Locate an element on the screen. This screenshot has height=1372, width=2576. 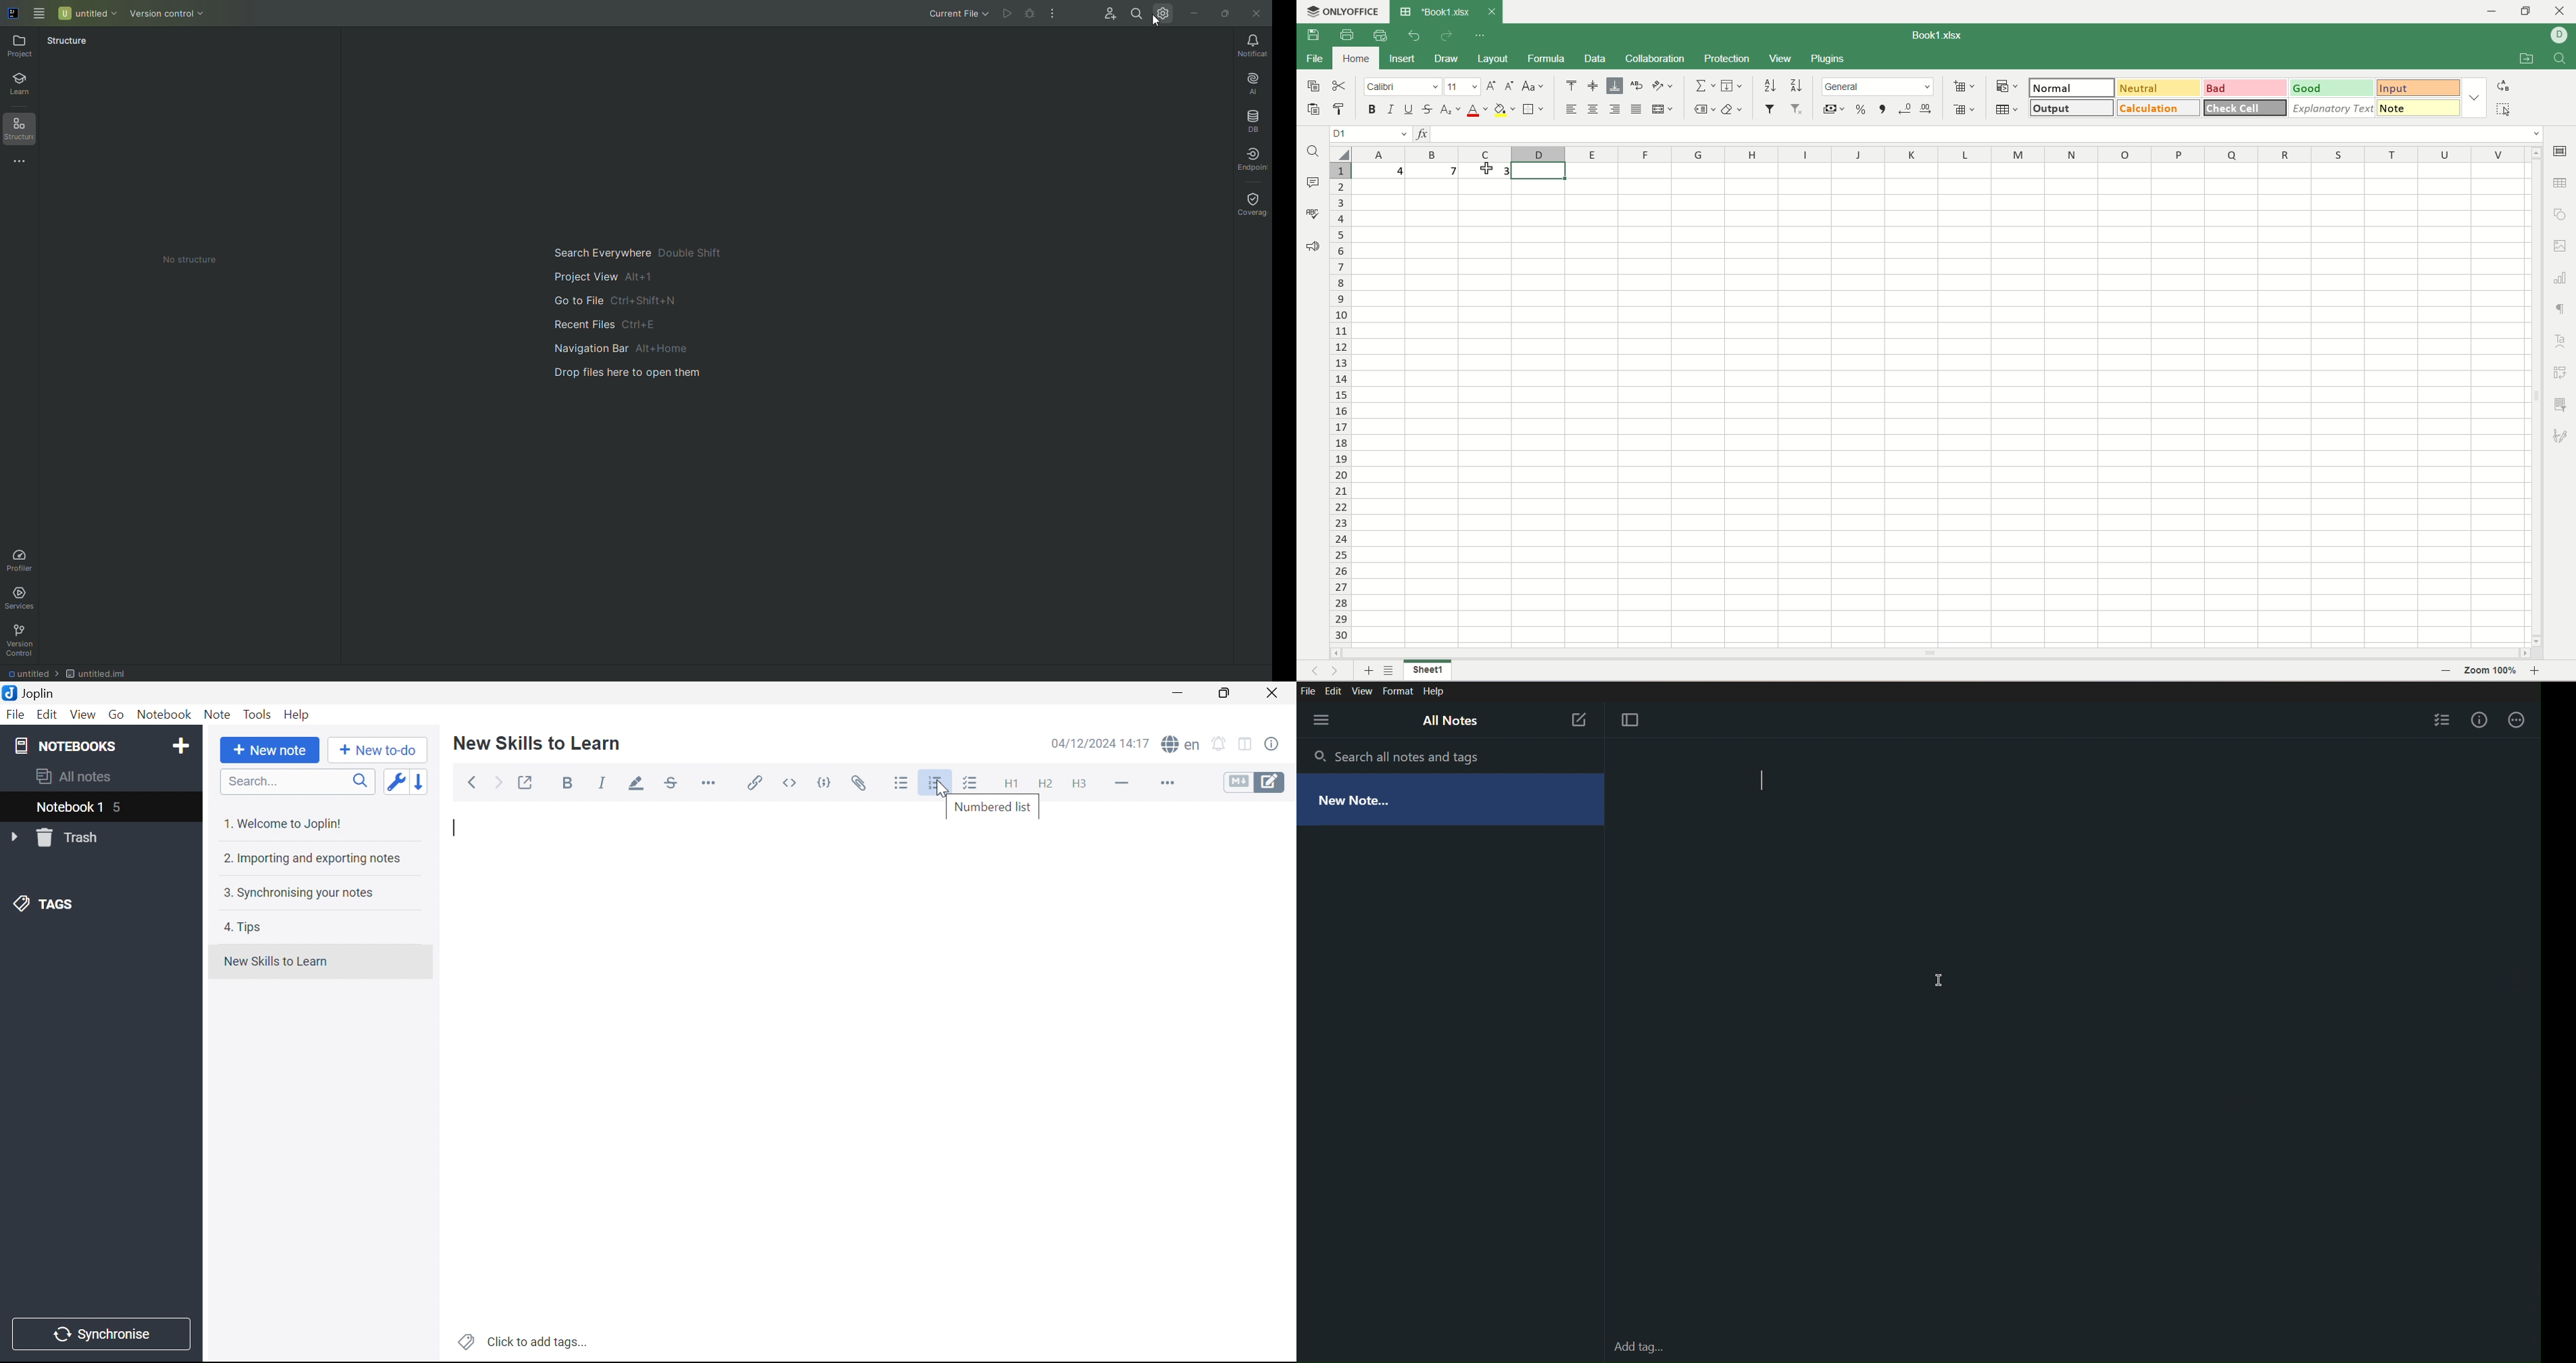
Add notebook is located at coordinates (181, 748).